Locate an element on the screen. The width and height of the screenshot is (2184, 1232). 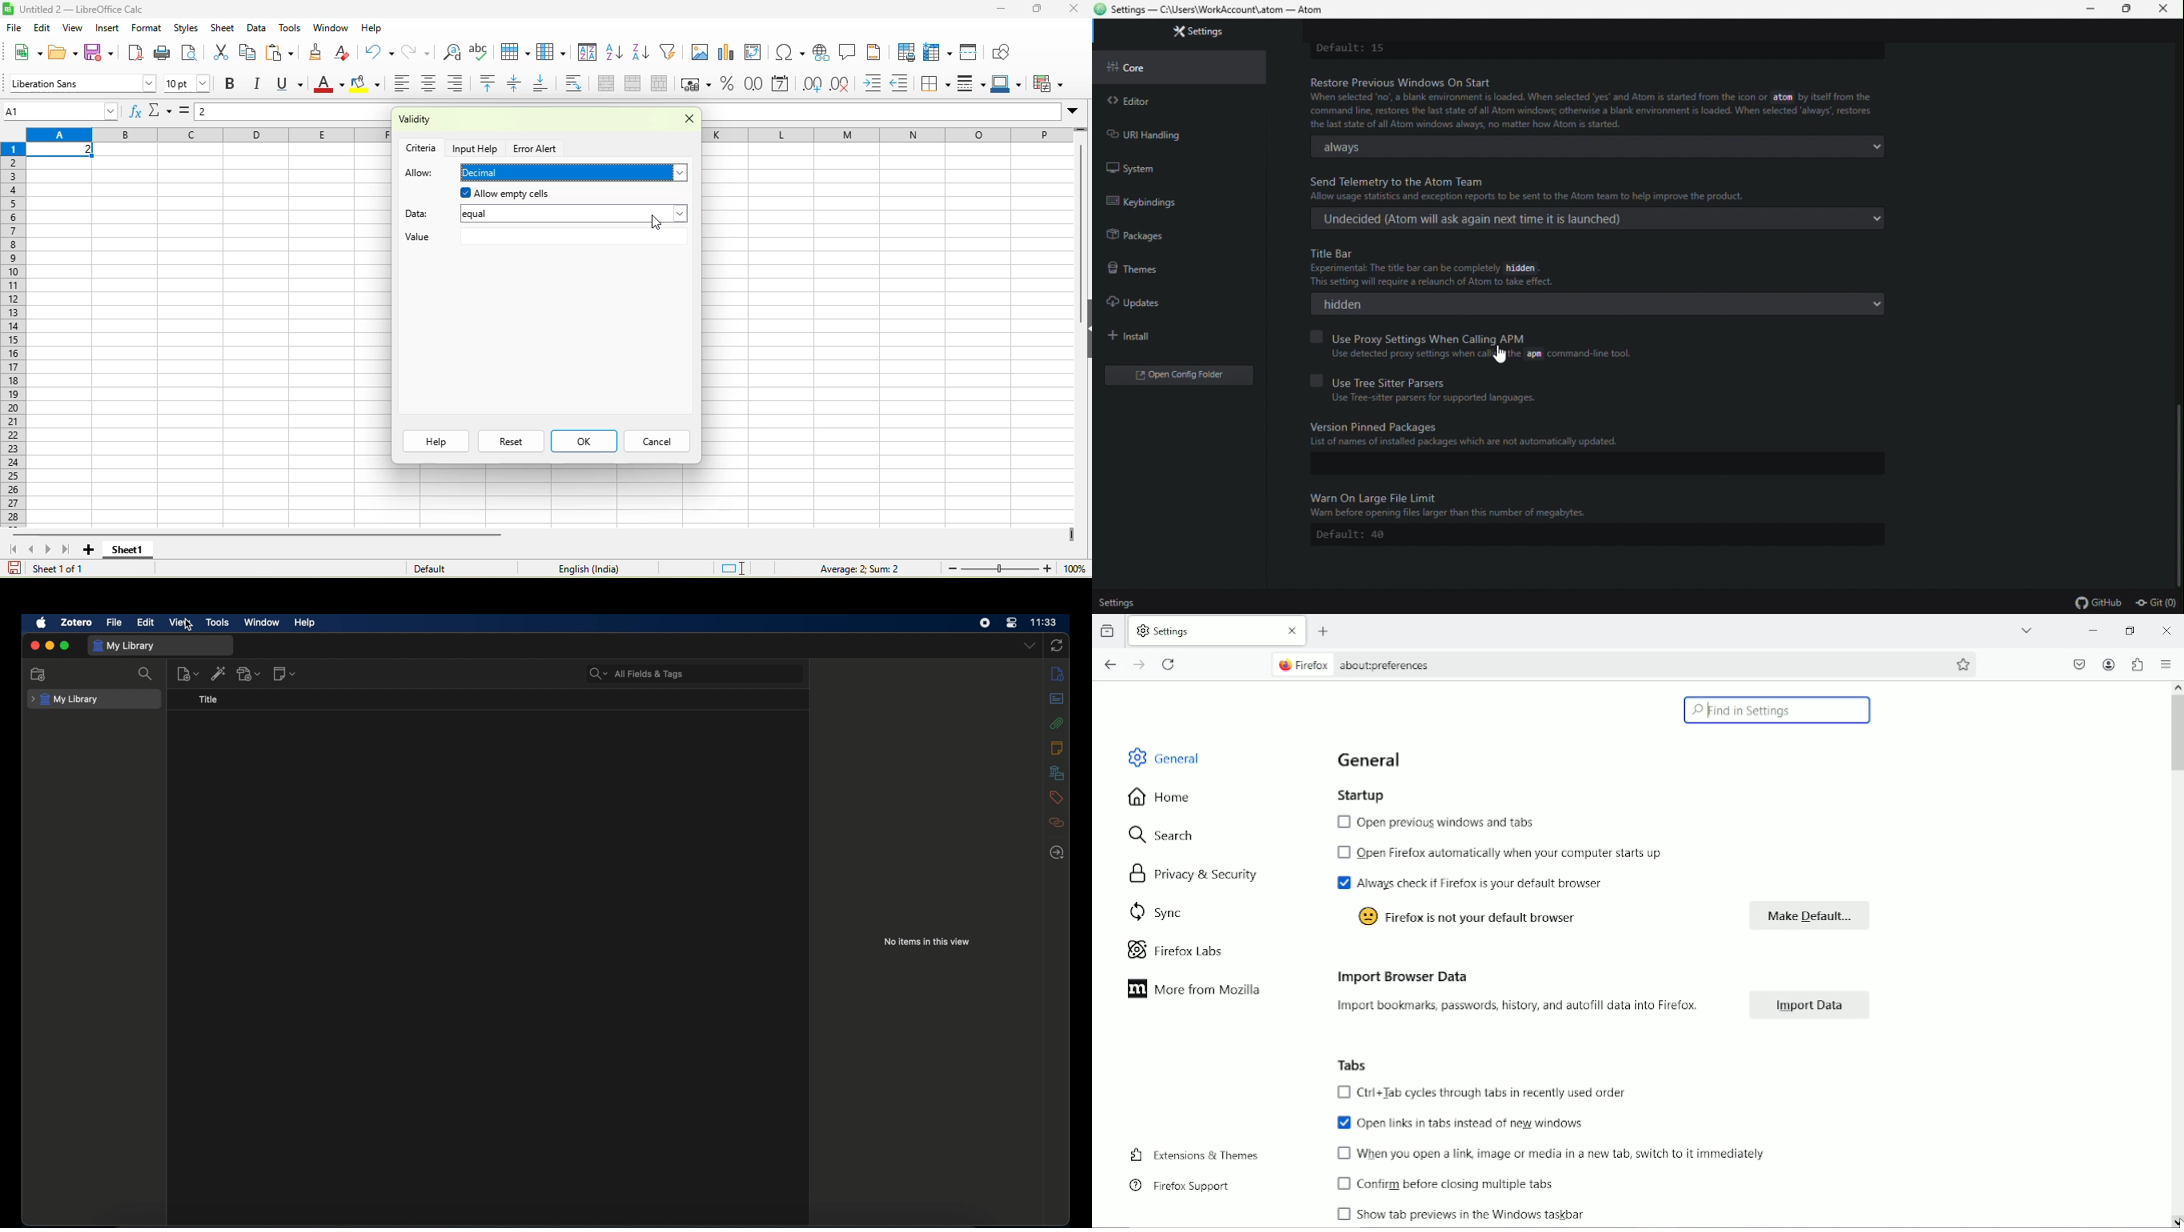
tools is located at coordinates (290, 29).